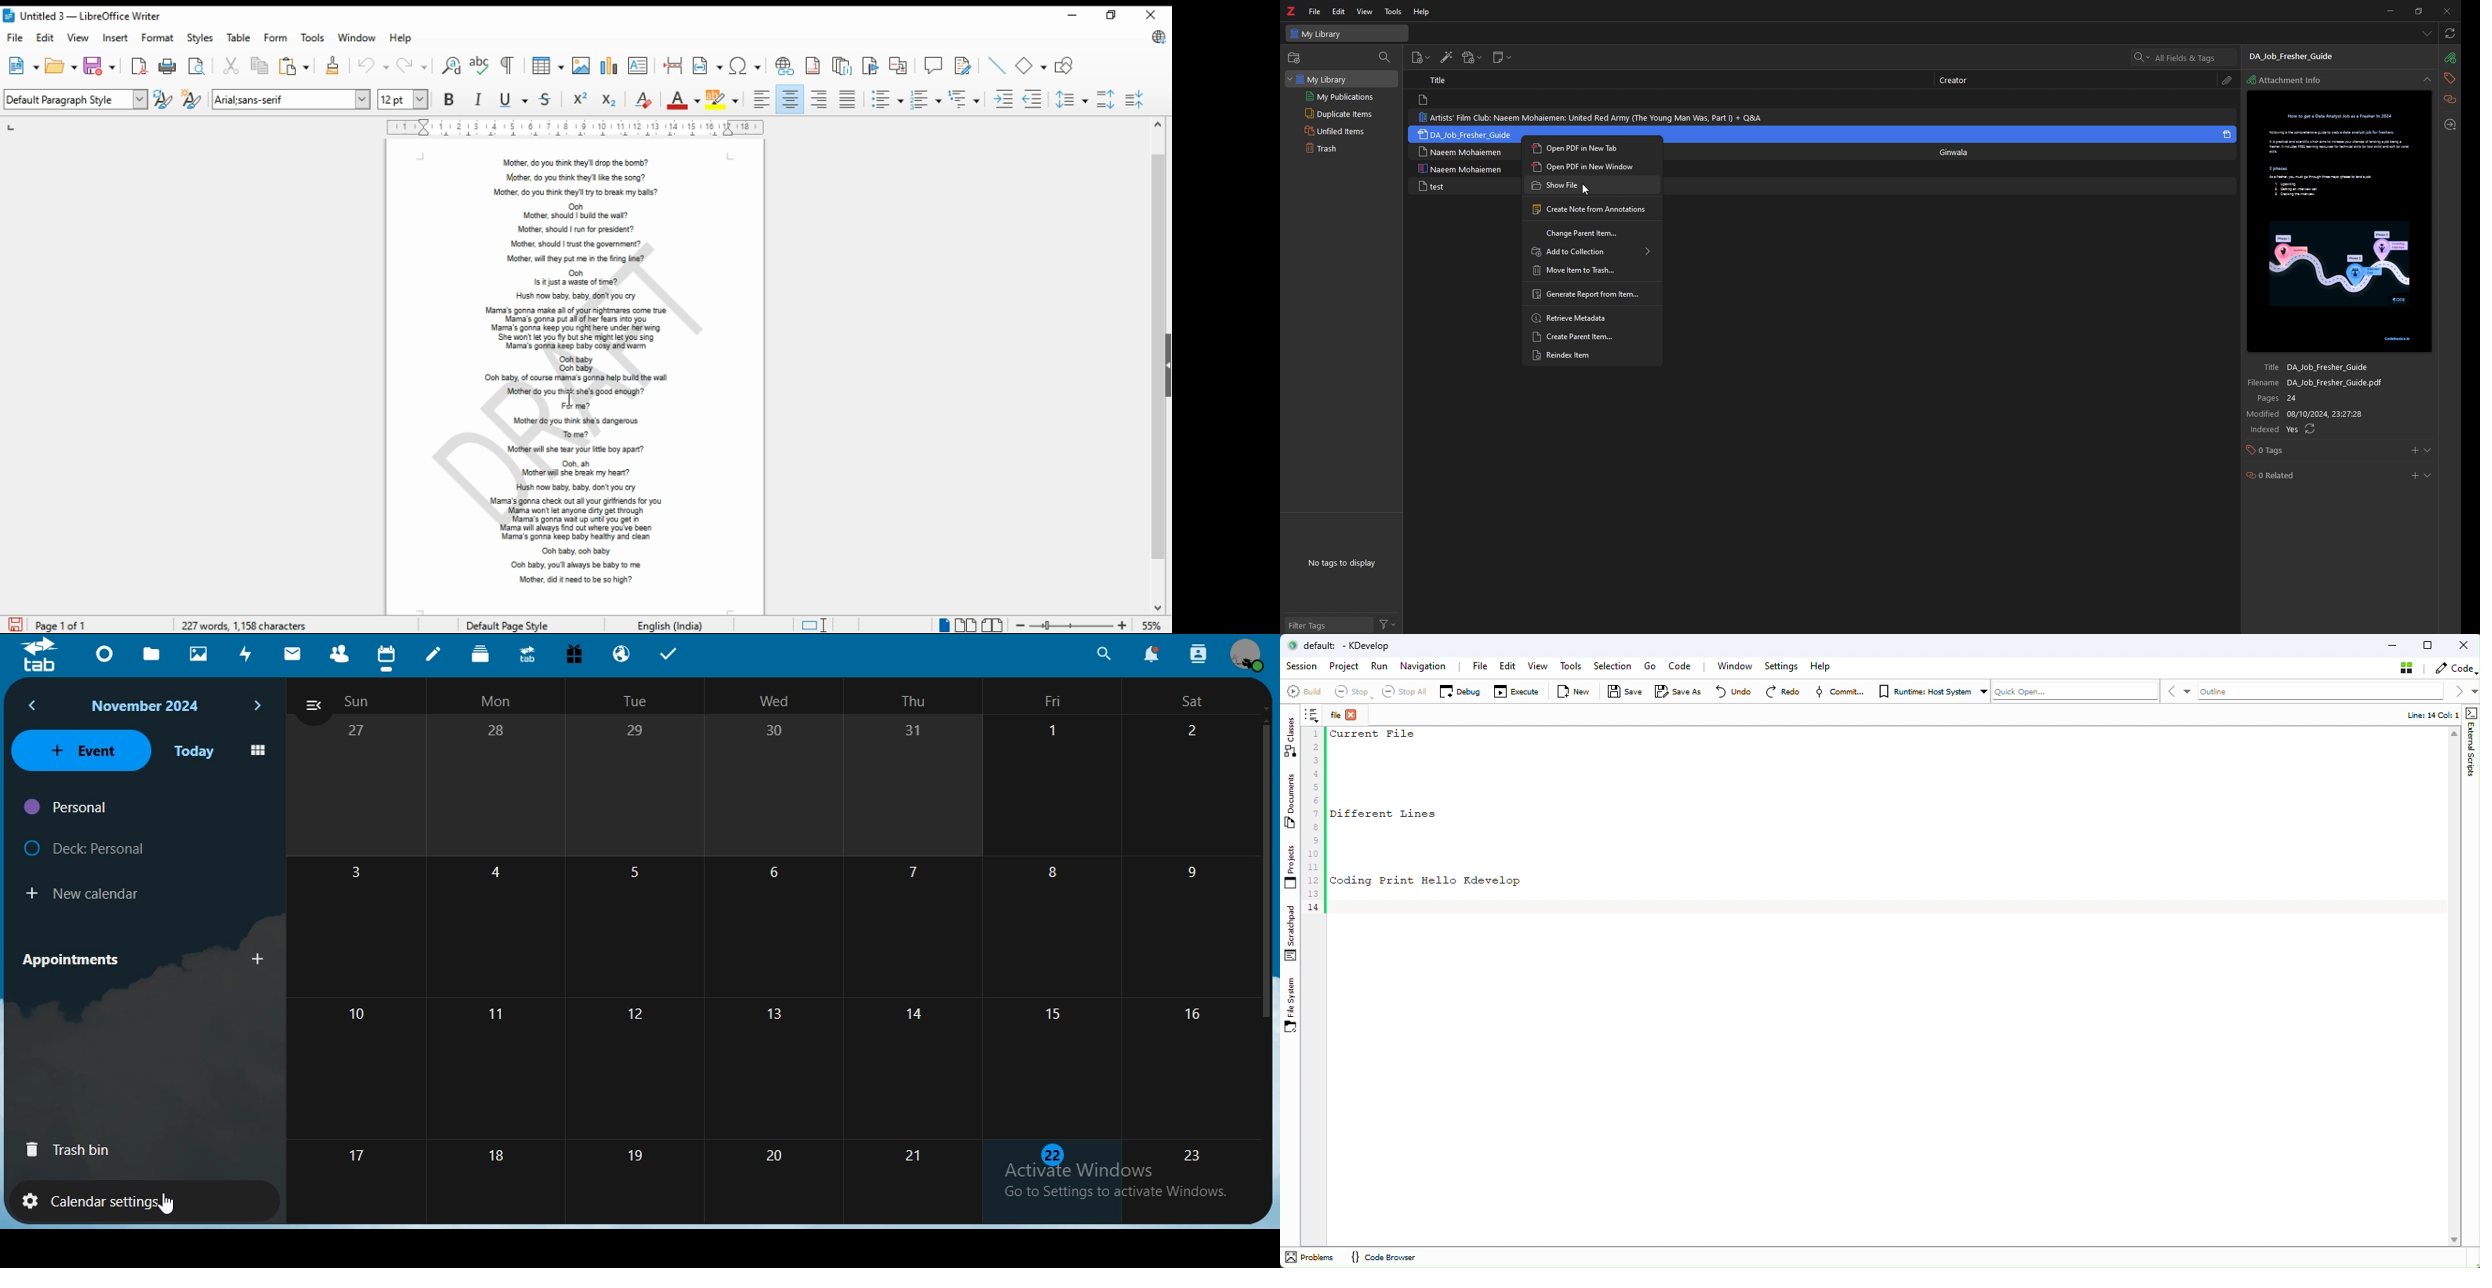  What do you see at coordinates (1148, 654) in the screenshot?
I see `notifications` at bounding box center [1148, 654].